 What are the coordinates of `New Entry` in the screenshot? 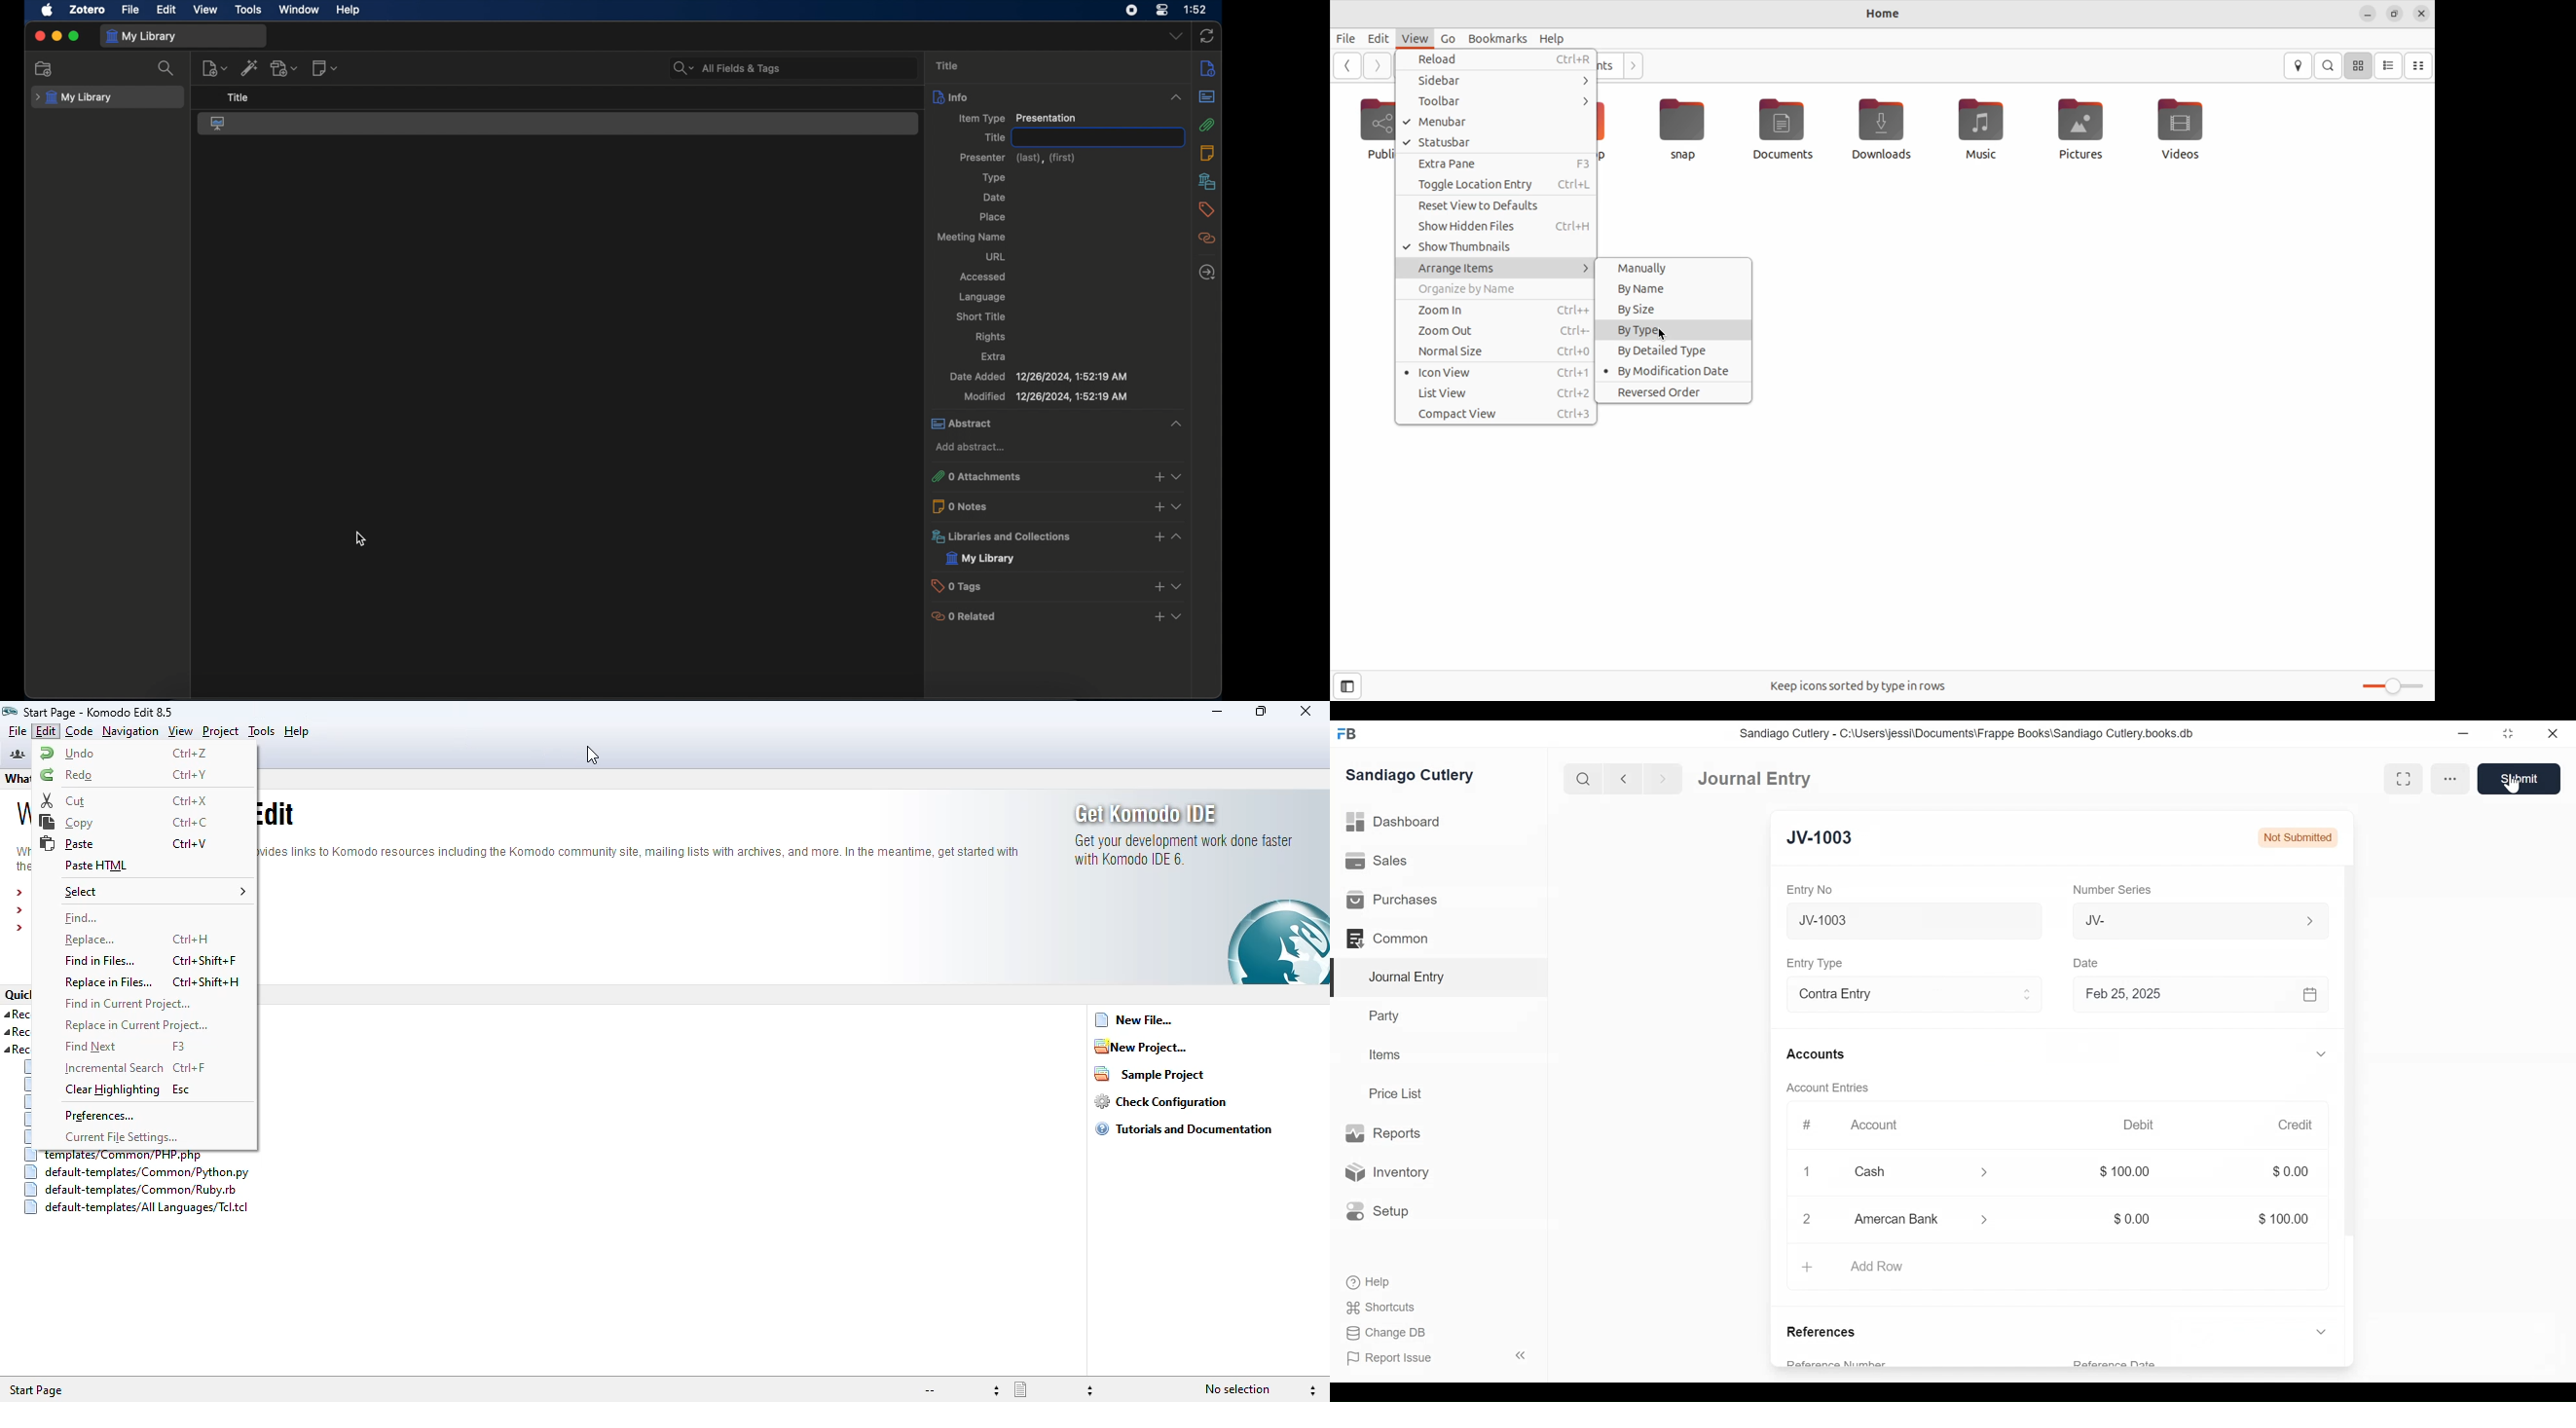 It's located at (1833, 839).